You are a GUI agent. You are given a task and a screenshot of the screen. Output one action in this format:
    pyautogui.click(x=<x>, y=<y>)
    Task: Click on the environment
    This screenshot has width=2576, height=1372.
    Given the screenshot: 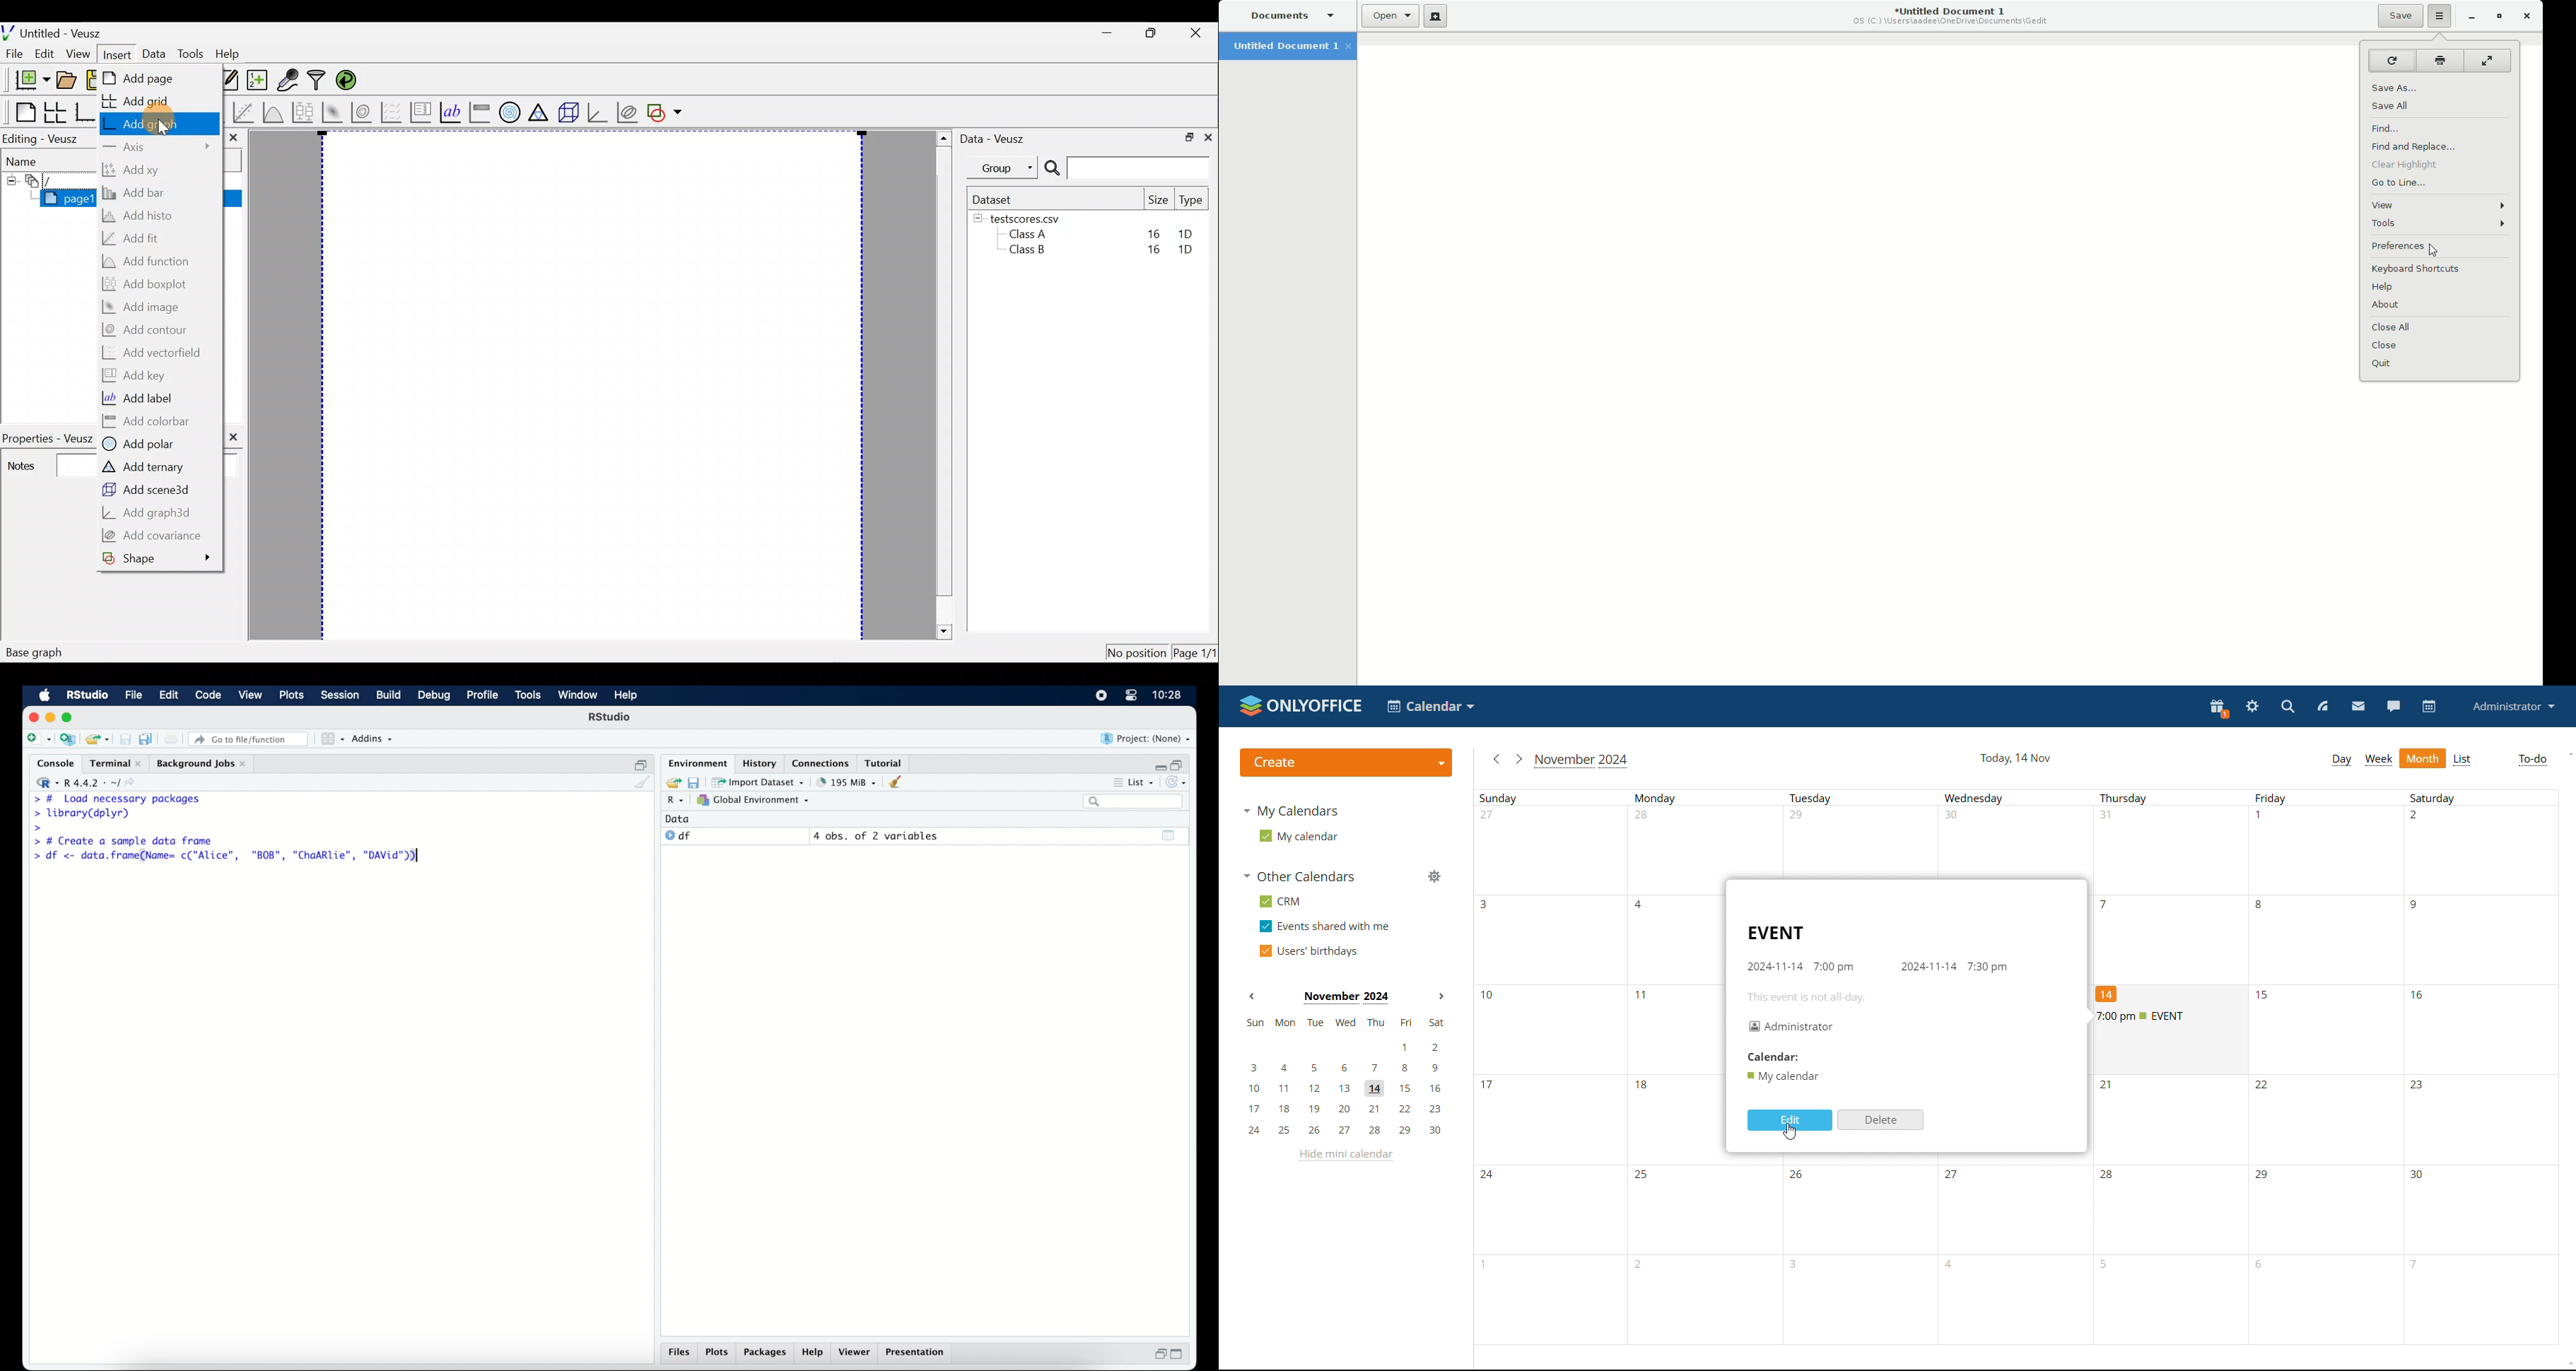 What is the action you would take?
    pyautogui.click(x=696, y=762)
    